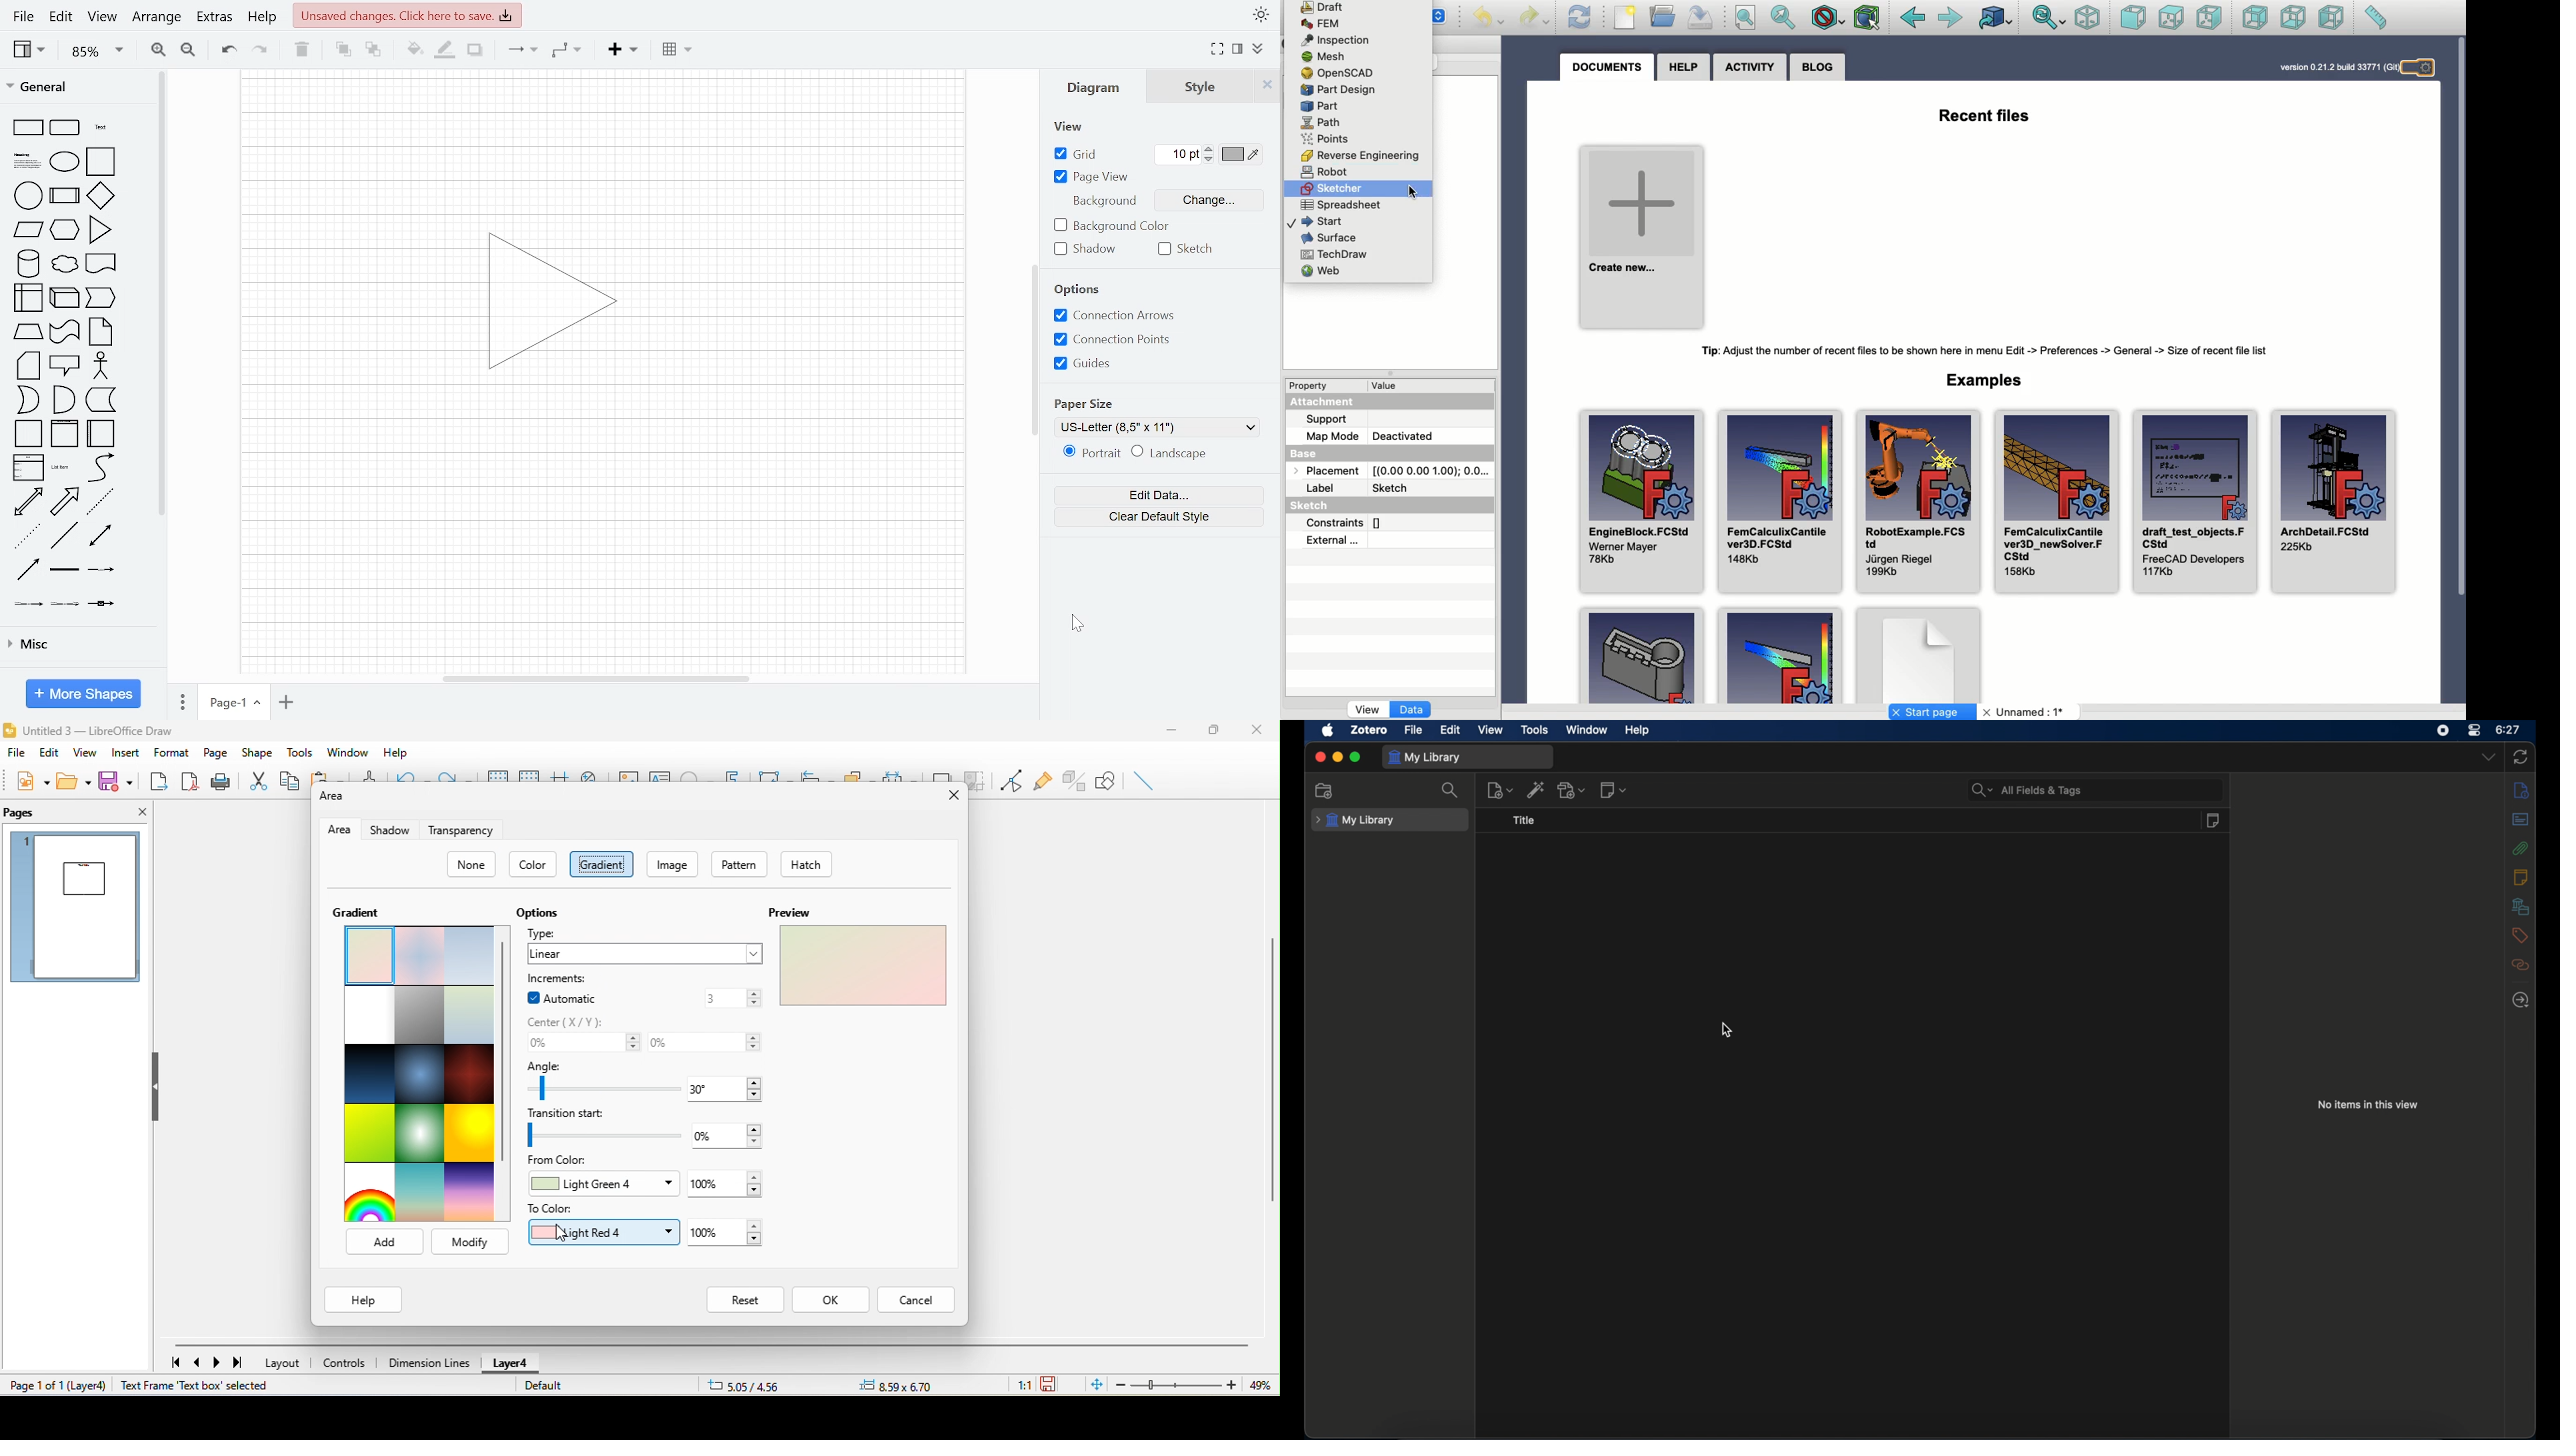 This screenshot has width=2576, height=1456. Describe the element at coordinates (27, 161) in the screenshot. I see `Heading` at that location.